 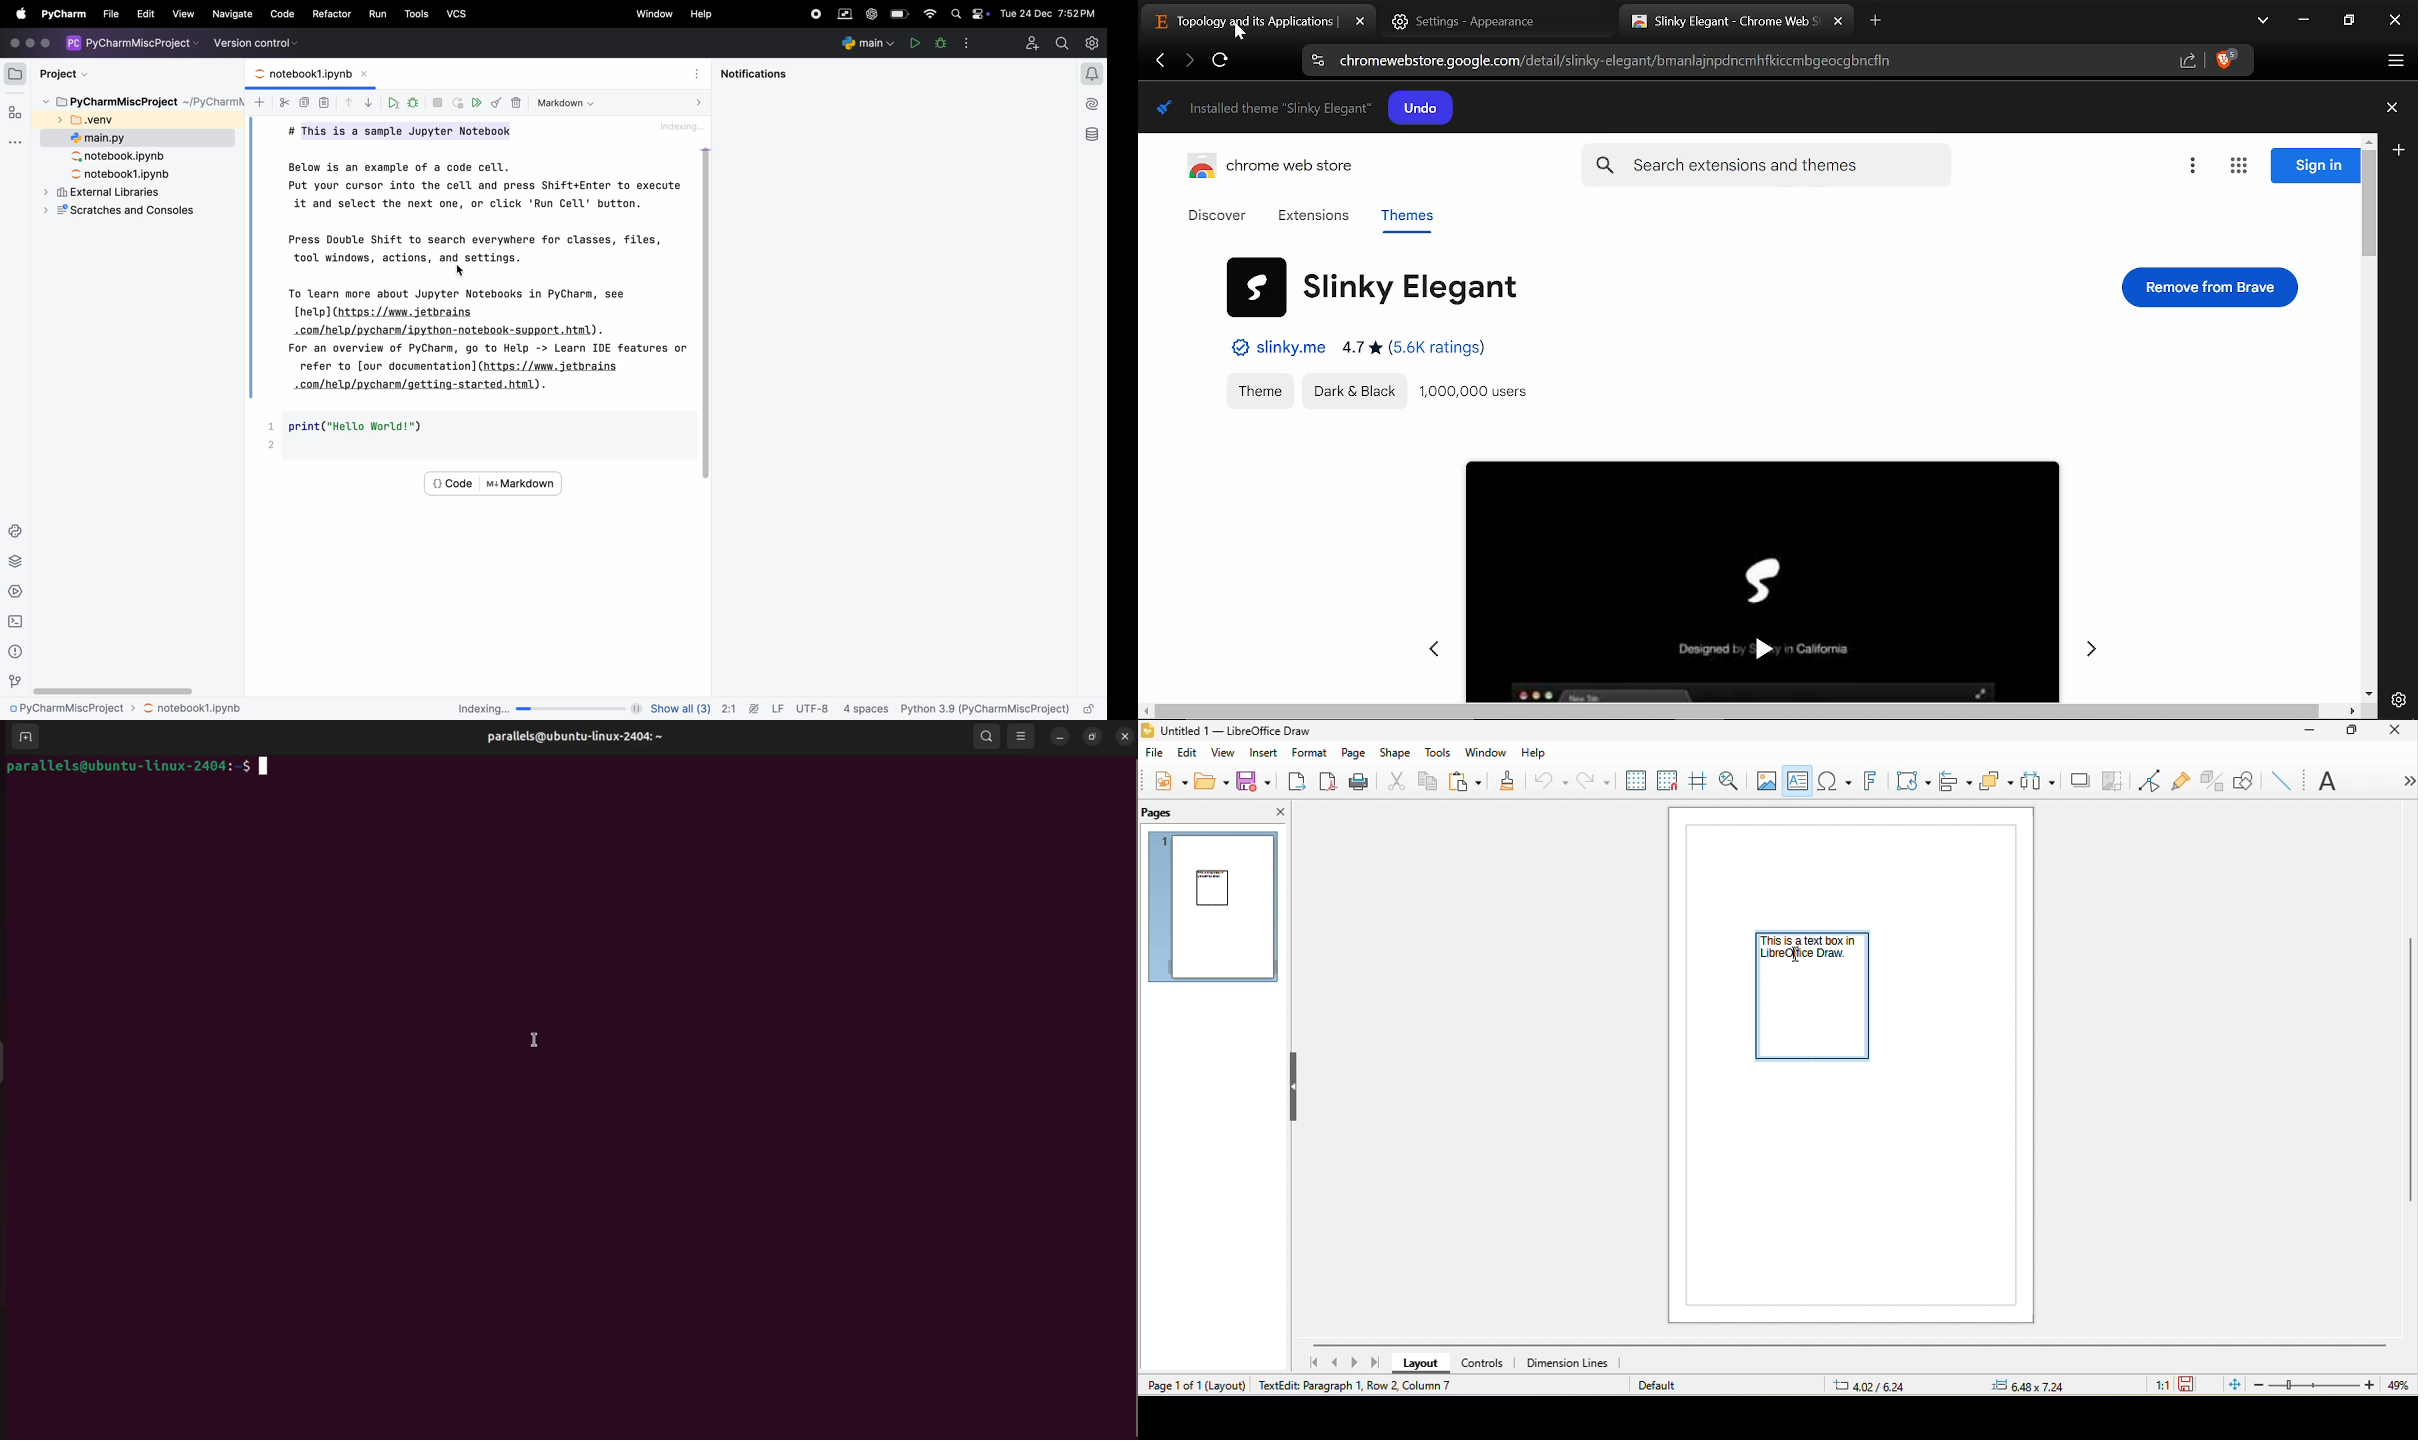 What do you see at coordinates (30, 45) in the screenshot?
I see `icons` at bounding box center [30, 45].